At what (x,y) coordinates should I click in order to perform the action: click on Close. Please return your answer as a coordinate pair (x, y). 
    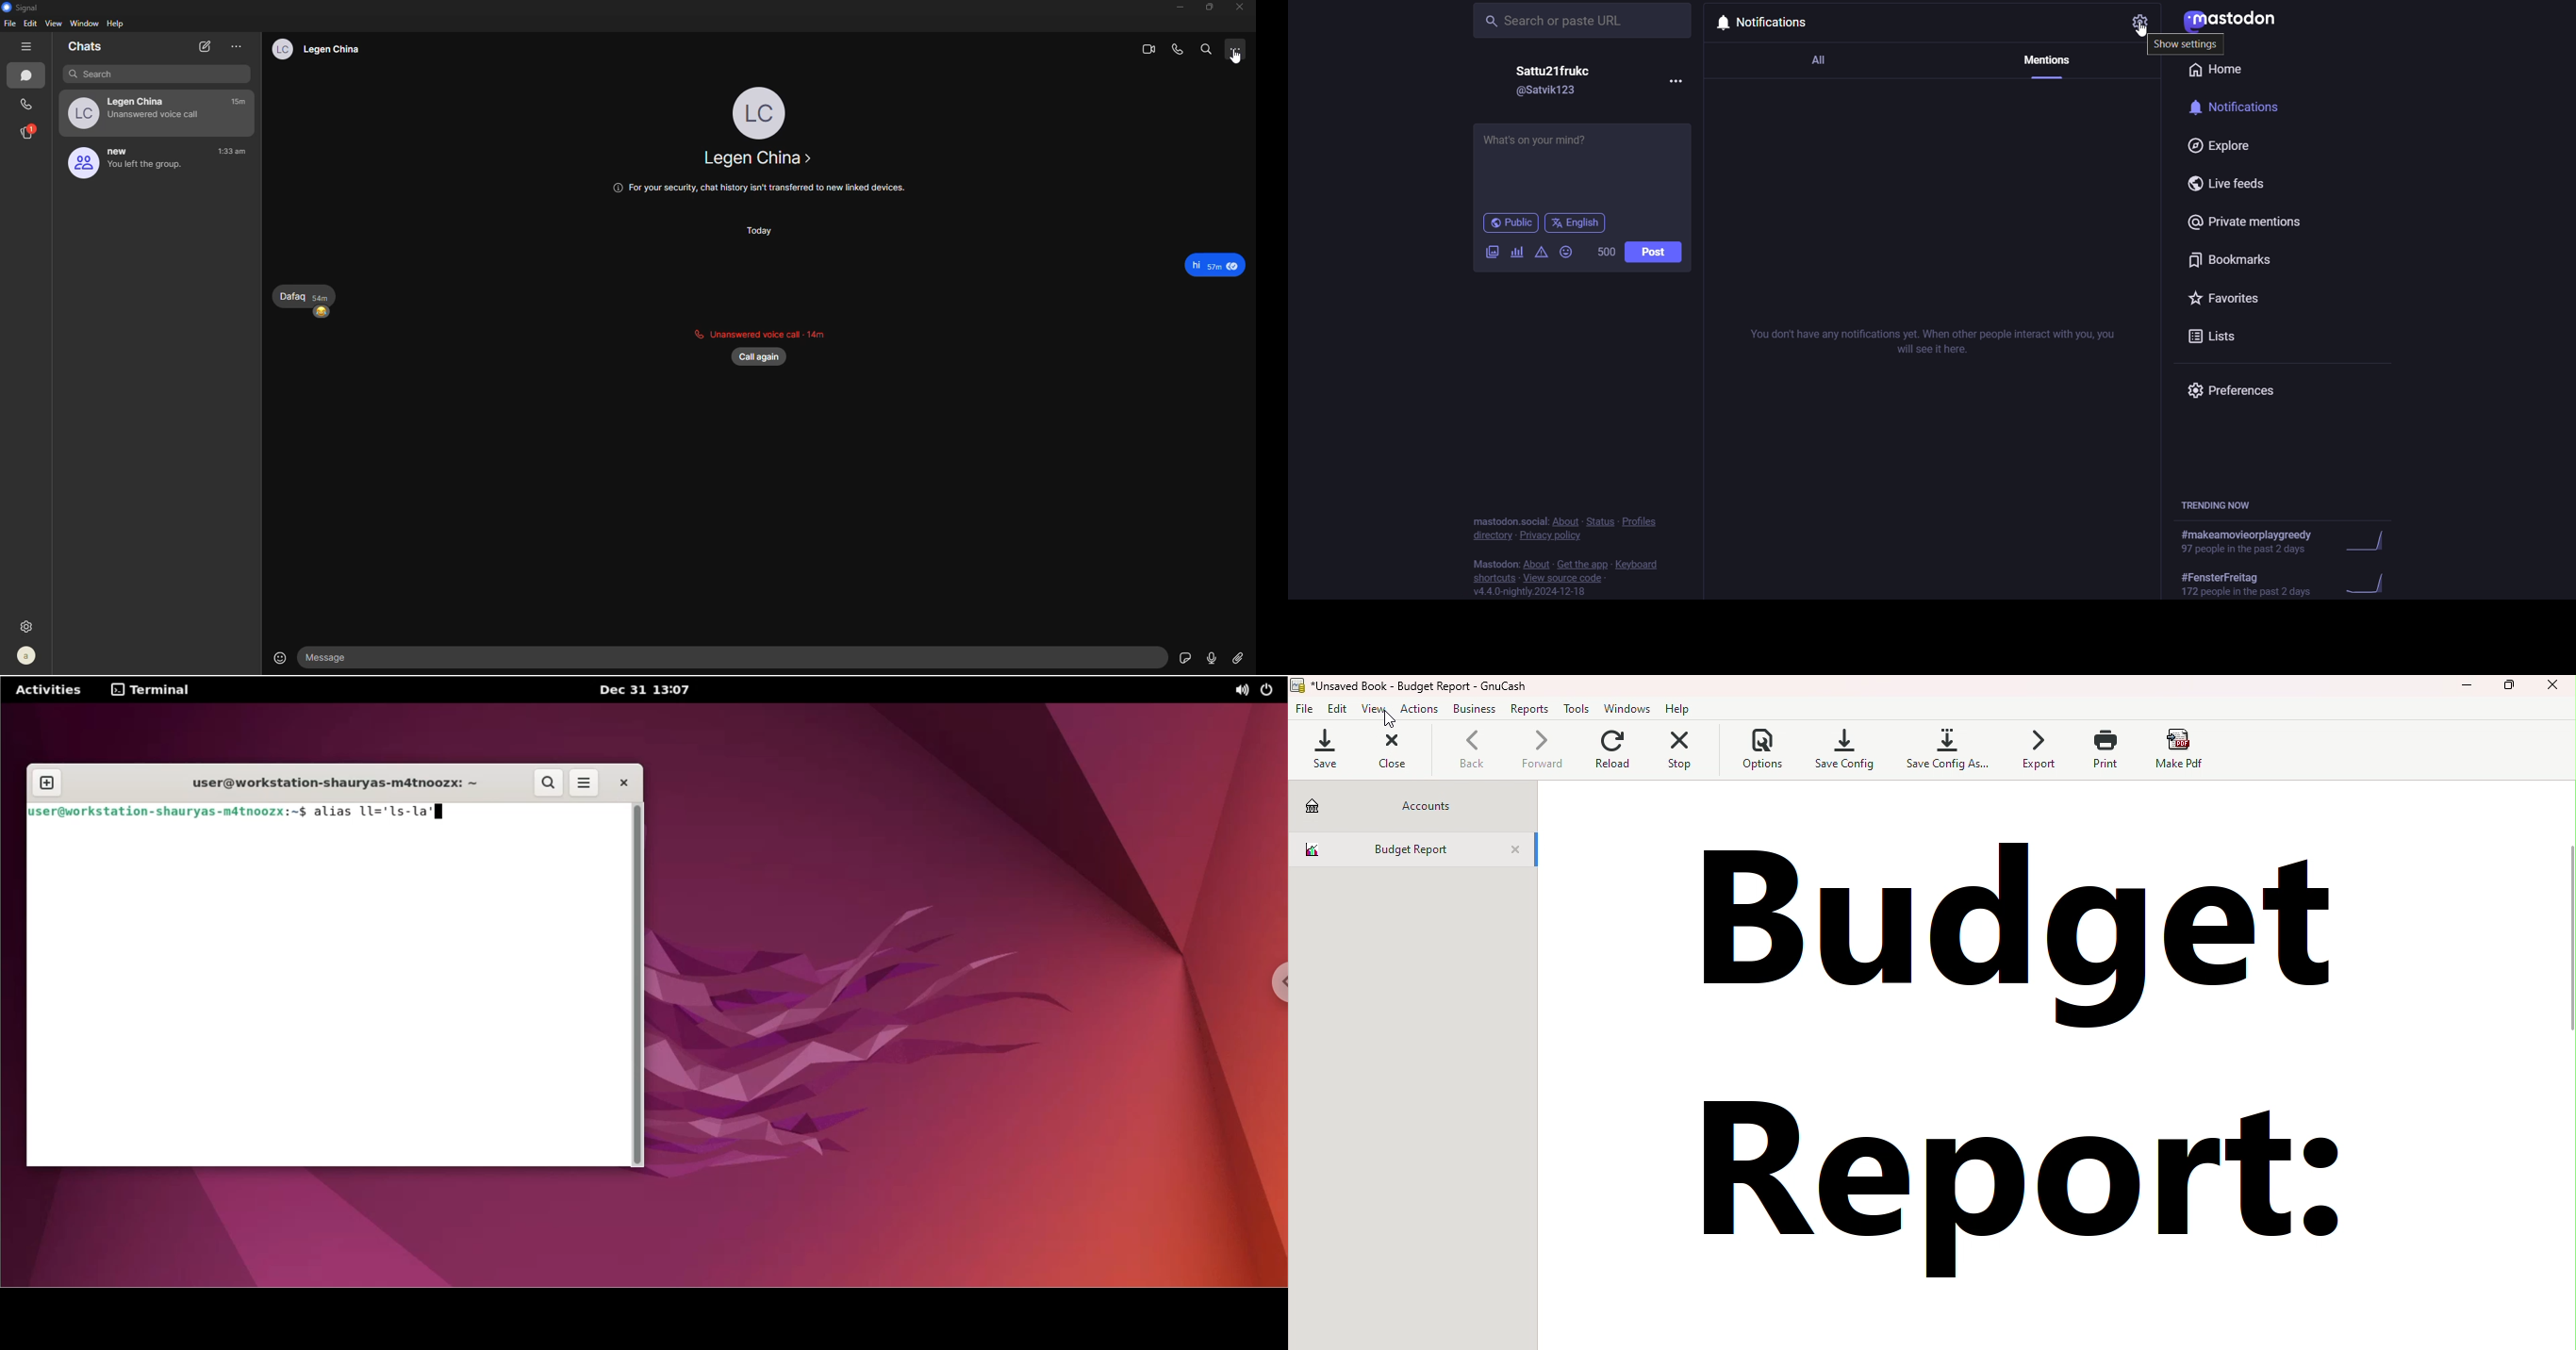
    Looking at the image, I should click on (1515, 853).